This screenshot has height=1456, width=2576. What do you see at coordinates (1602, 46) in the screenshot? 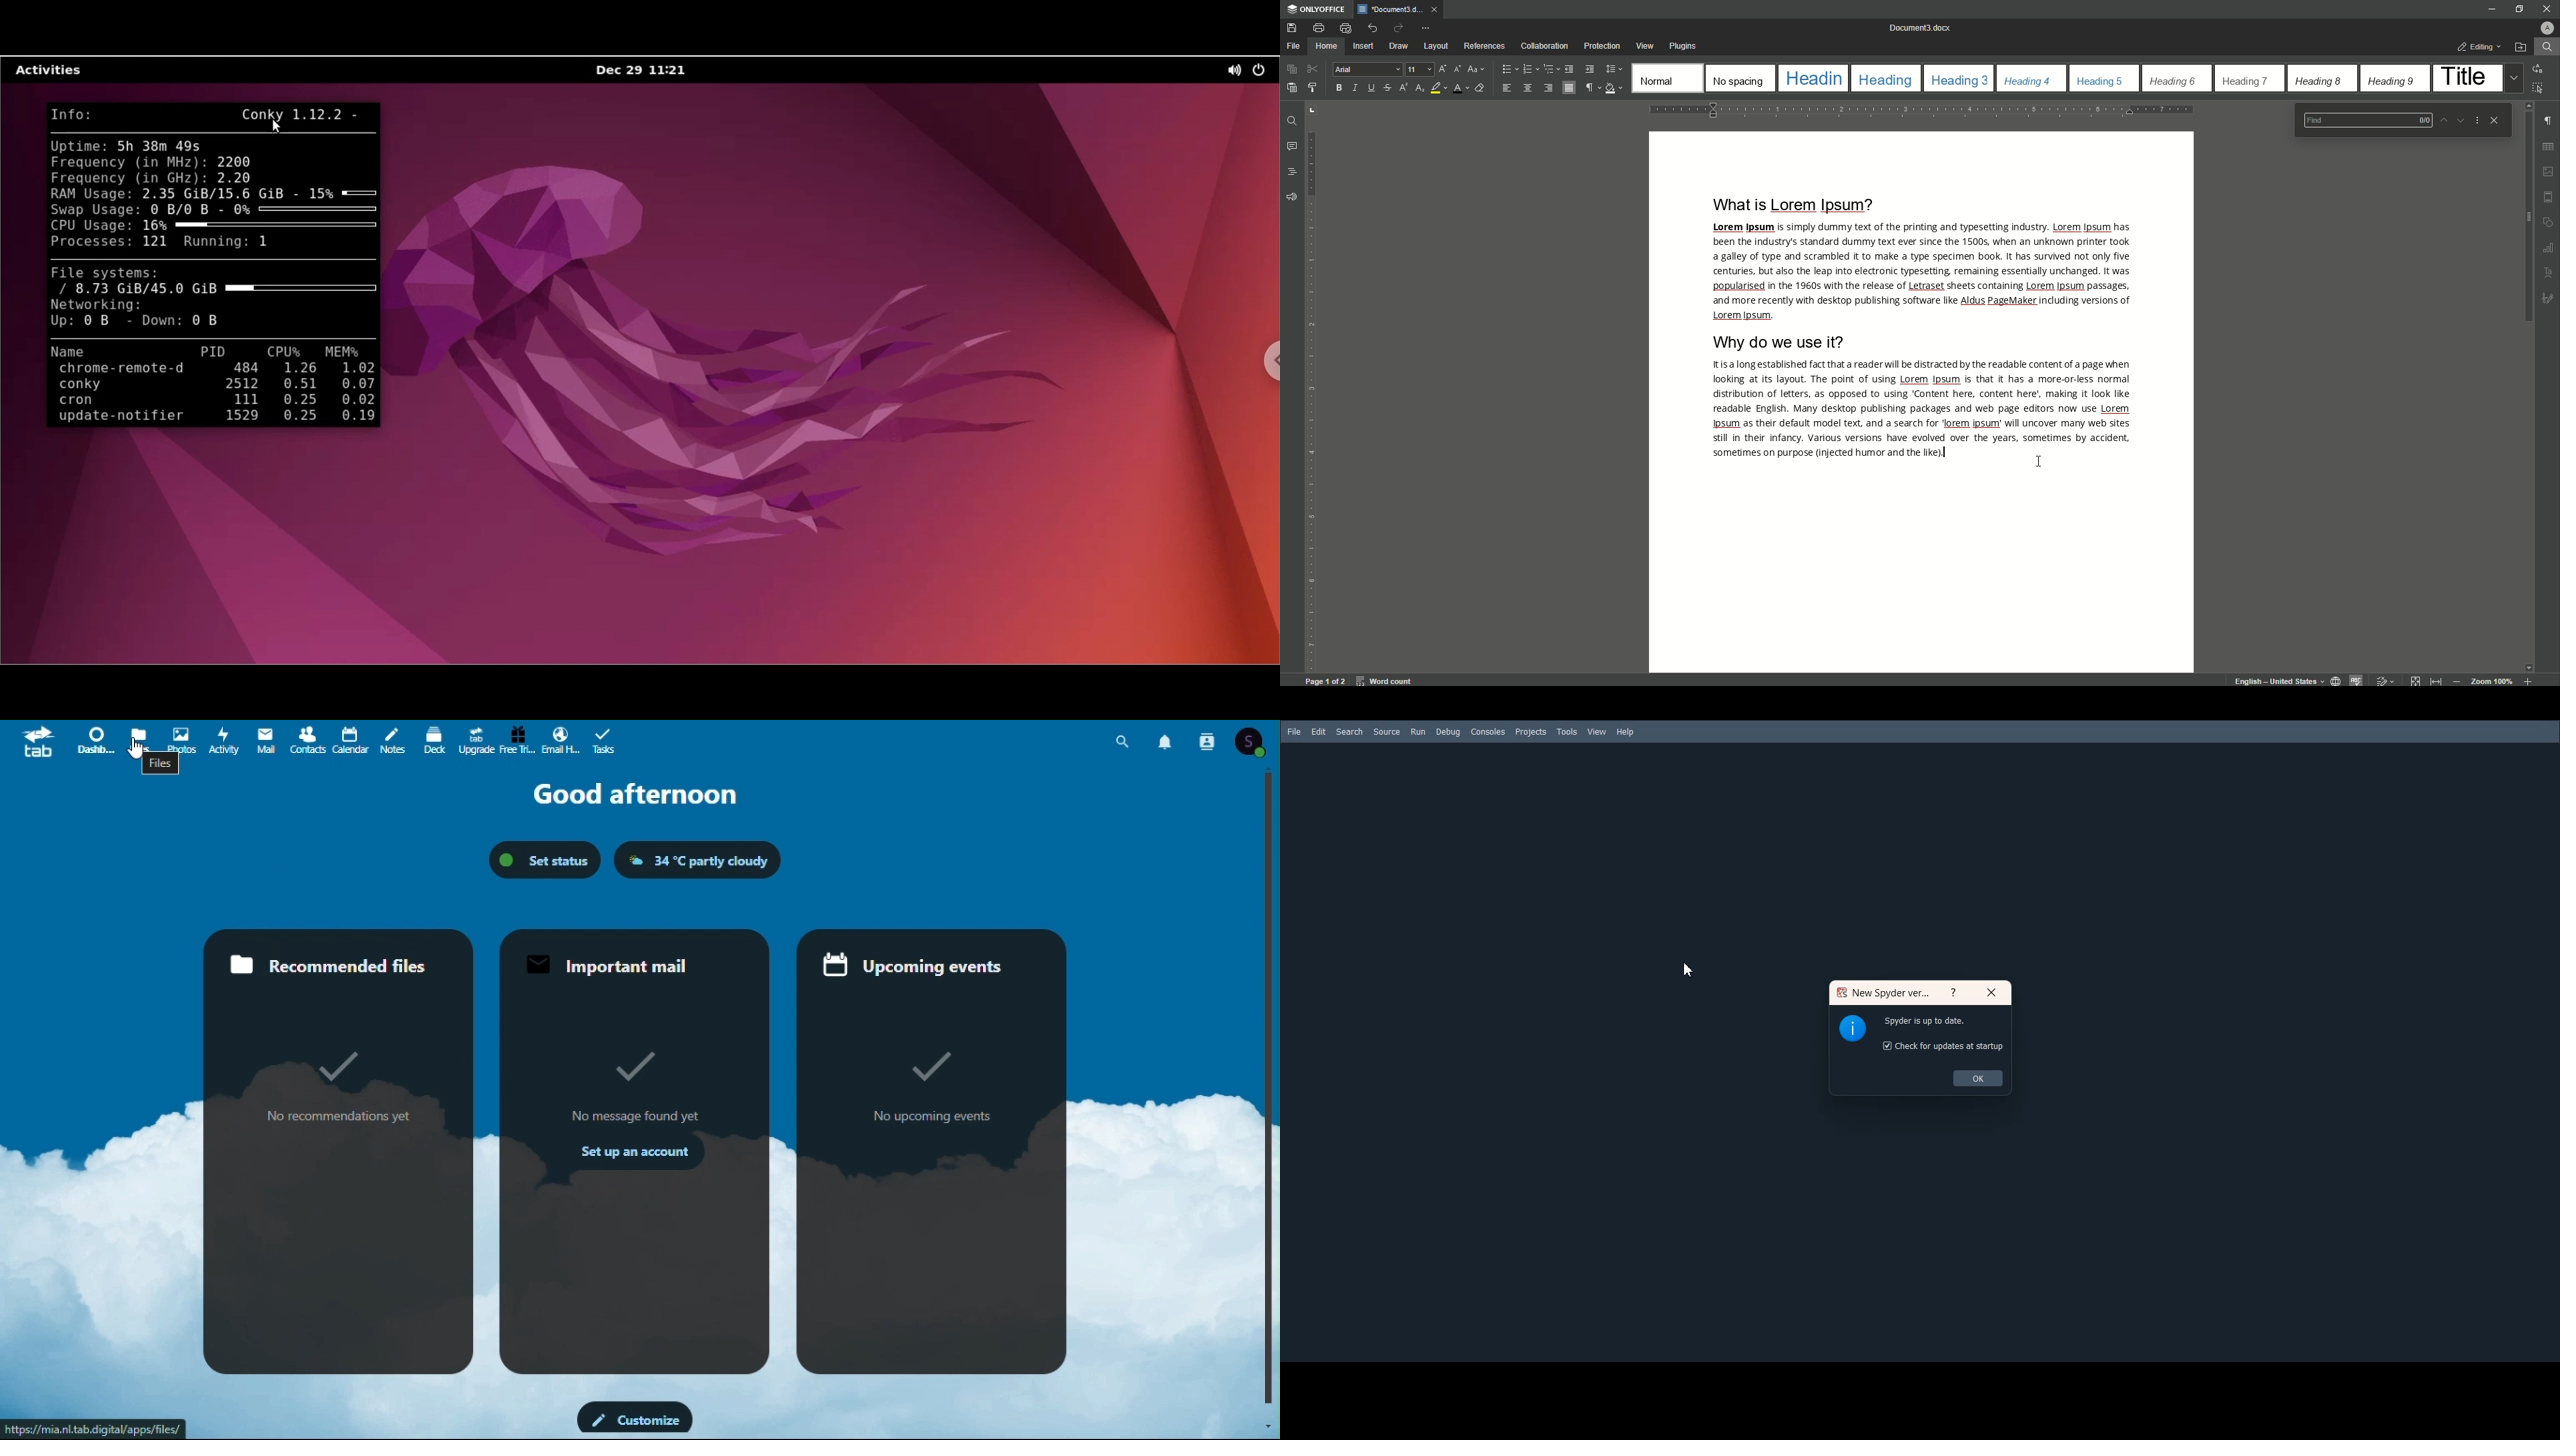
I see `Protection` at bounding box center [1602, 46].